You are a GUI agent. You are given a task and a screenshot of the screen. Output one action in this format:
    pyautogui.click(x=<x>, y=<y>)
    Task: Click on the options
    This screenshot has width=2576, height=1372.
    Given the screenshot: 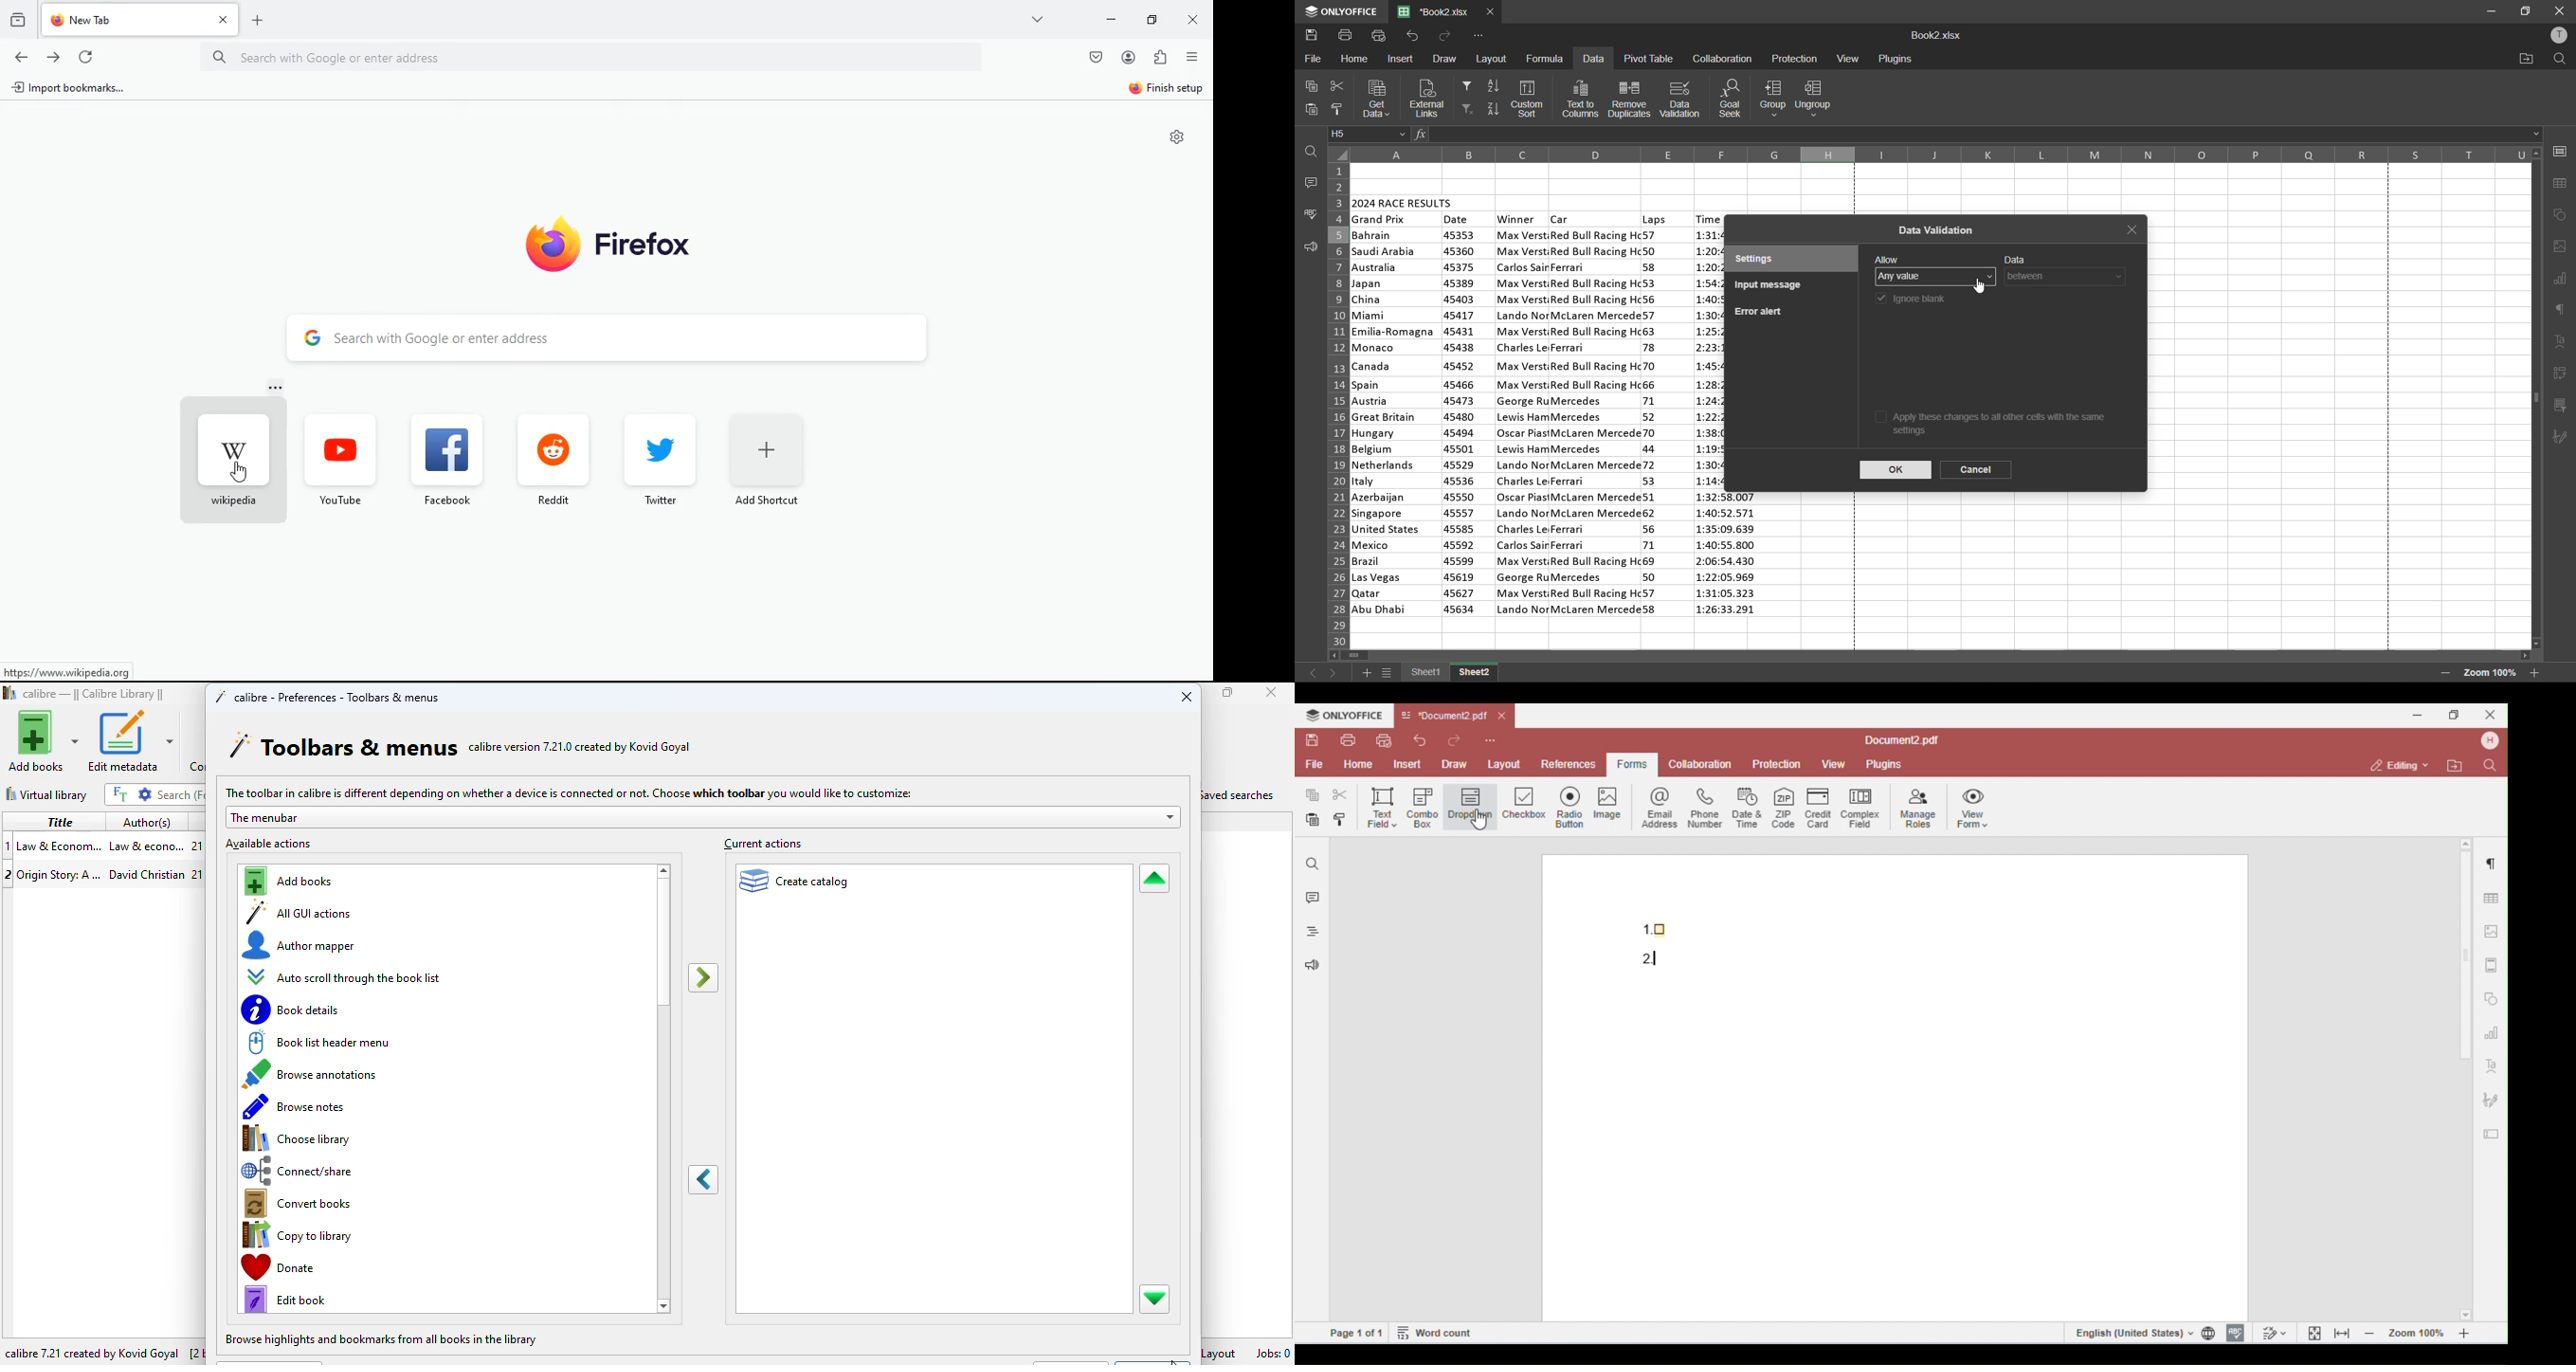 What is the action you would take?
    pyautogui.click(x=1192, y=57)
    